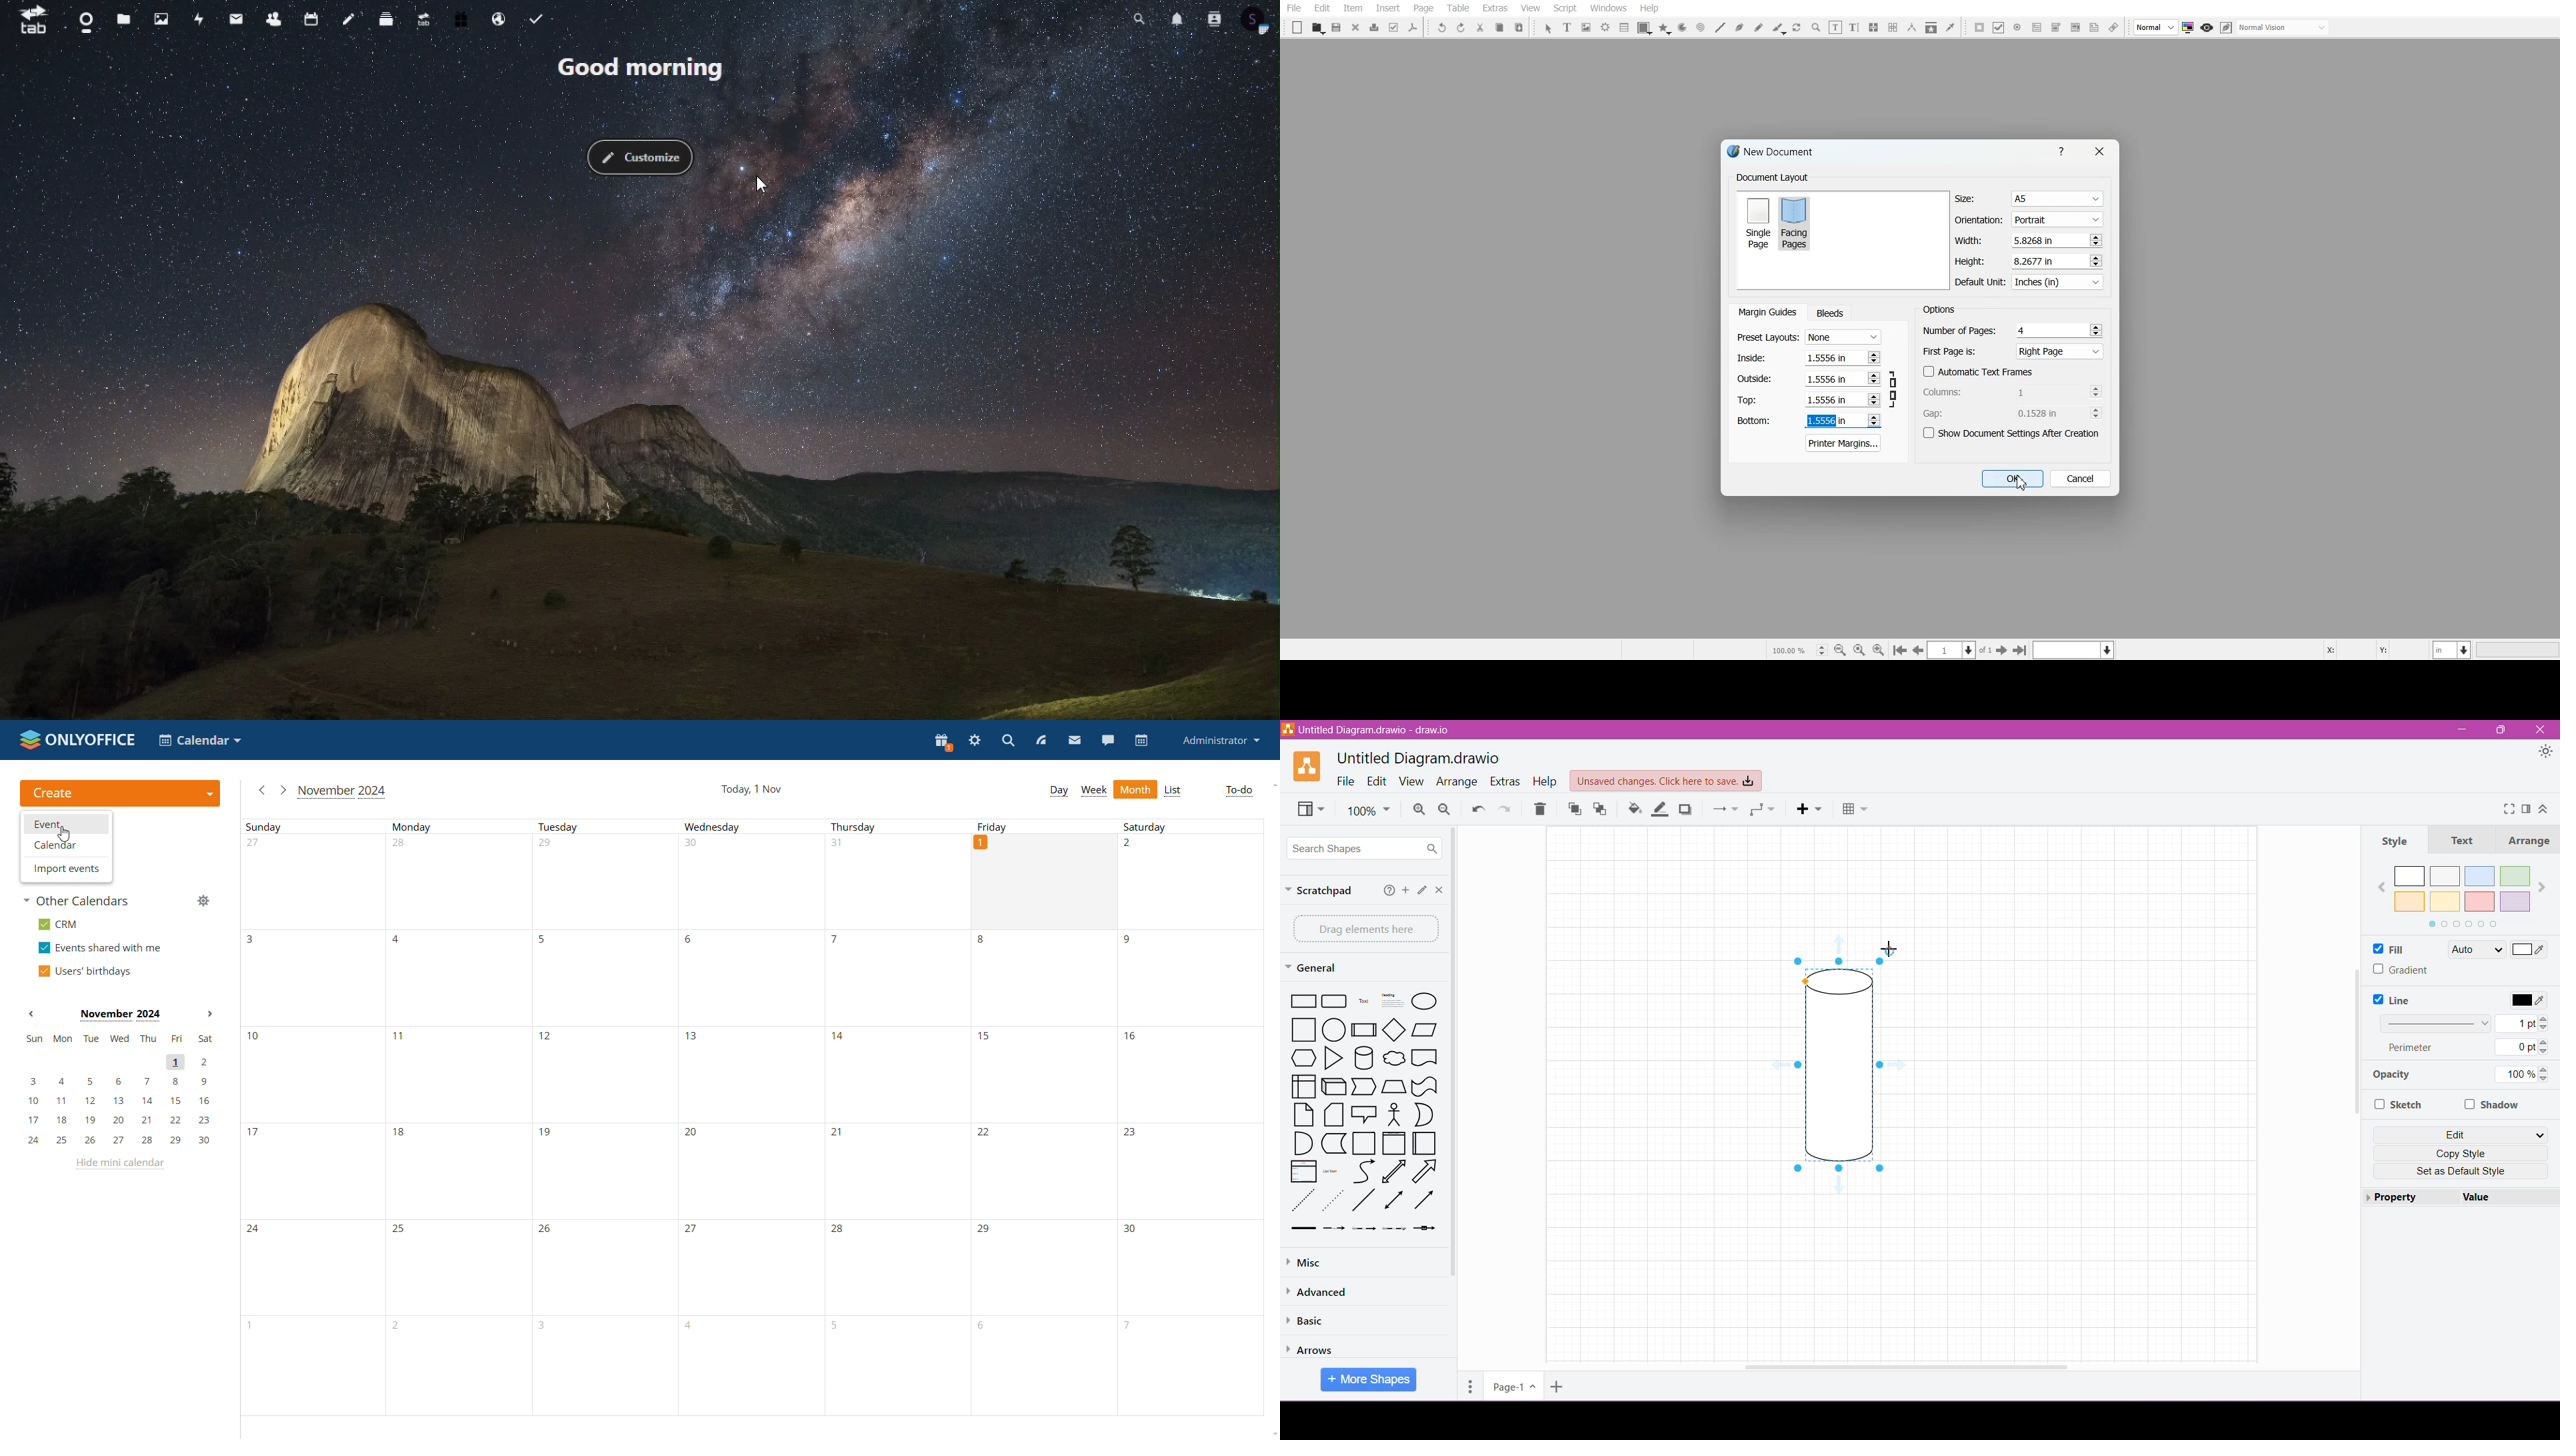 The height and width of the screenshot is (1456, 2576). Describe the element at coordinates (1294, 8) in the screenshot. I see `File` at that location.